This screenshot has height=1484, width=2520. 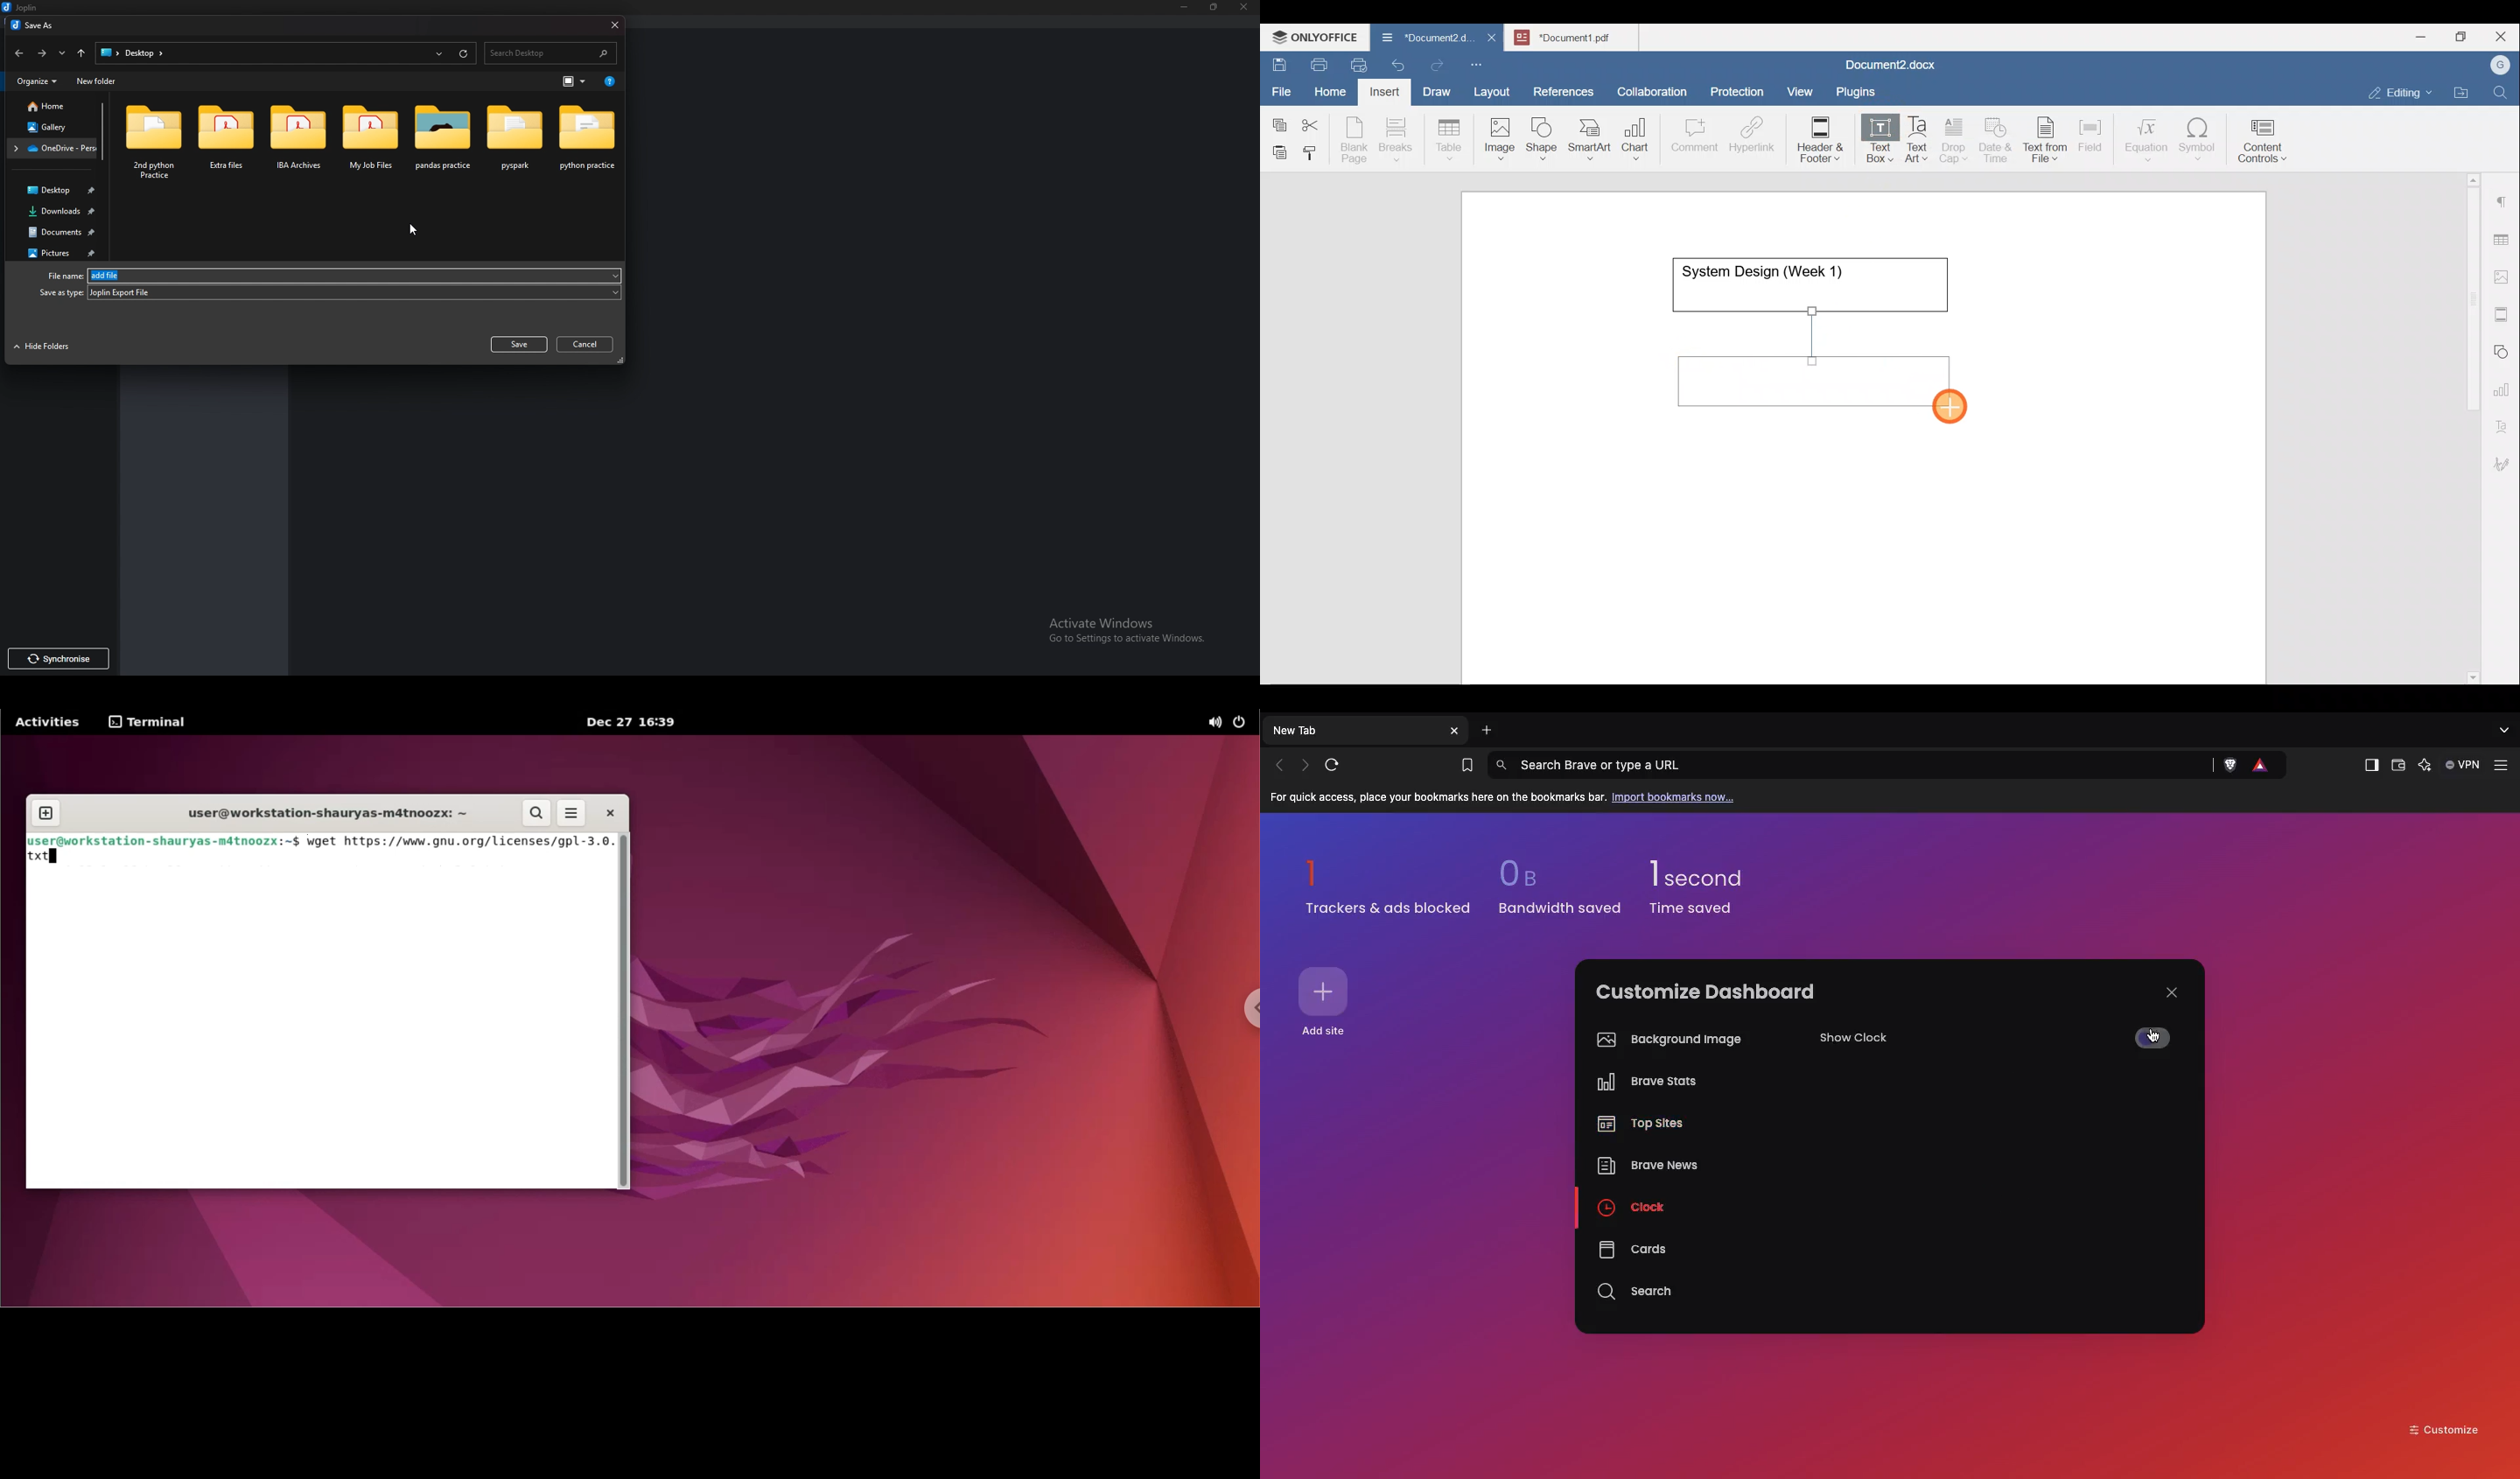 What do you see at coordinates (1395, 63) in the screenshot?
I see `Undo` at bounding box center [1395, 63].